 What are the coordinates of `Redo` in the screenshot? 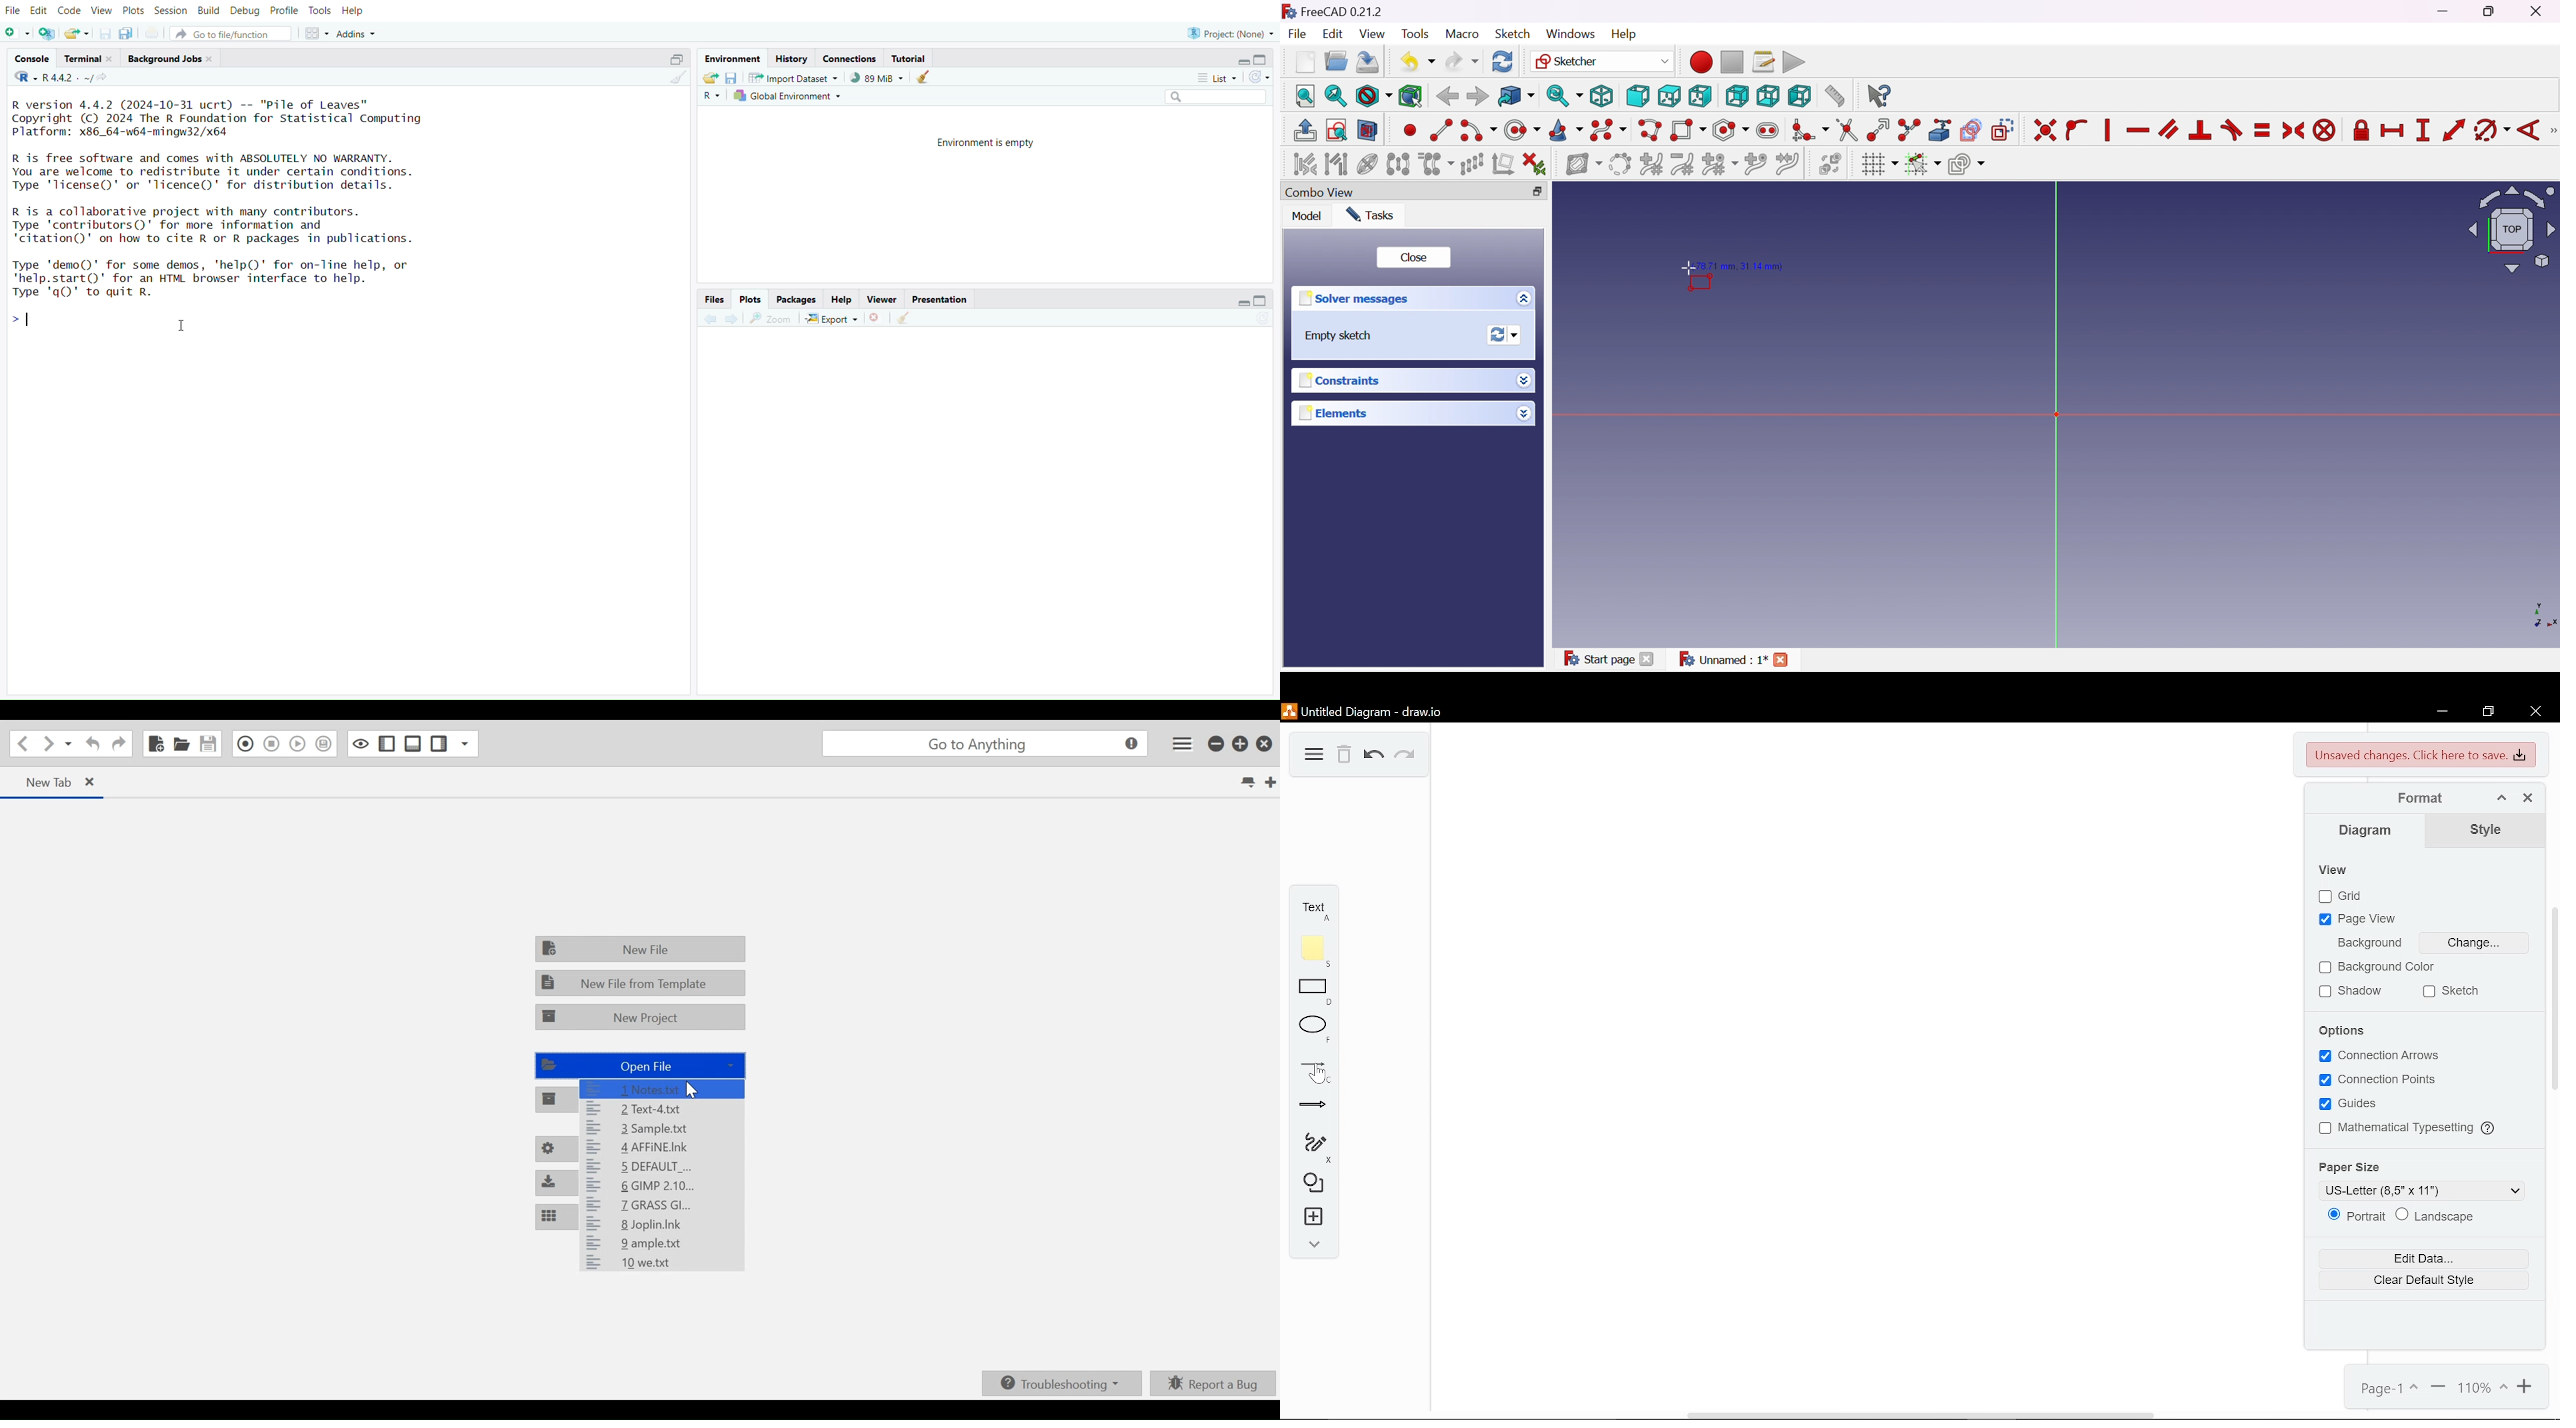 It's located at (1406, 756).